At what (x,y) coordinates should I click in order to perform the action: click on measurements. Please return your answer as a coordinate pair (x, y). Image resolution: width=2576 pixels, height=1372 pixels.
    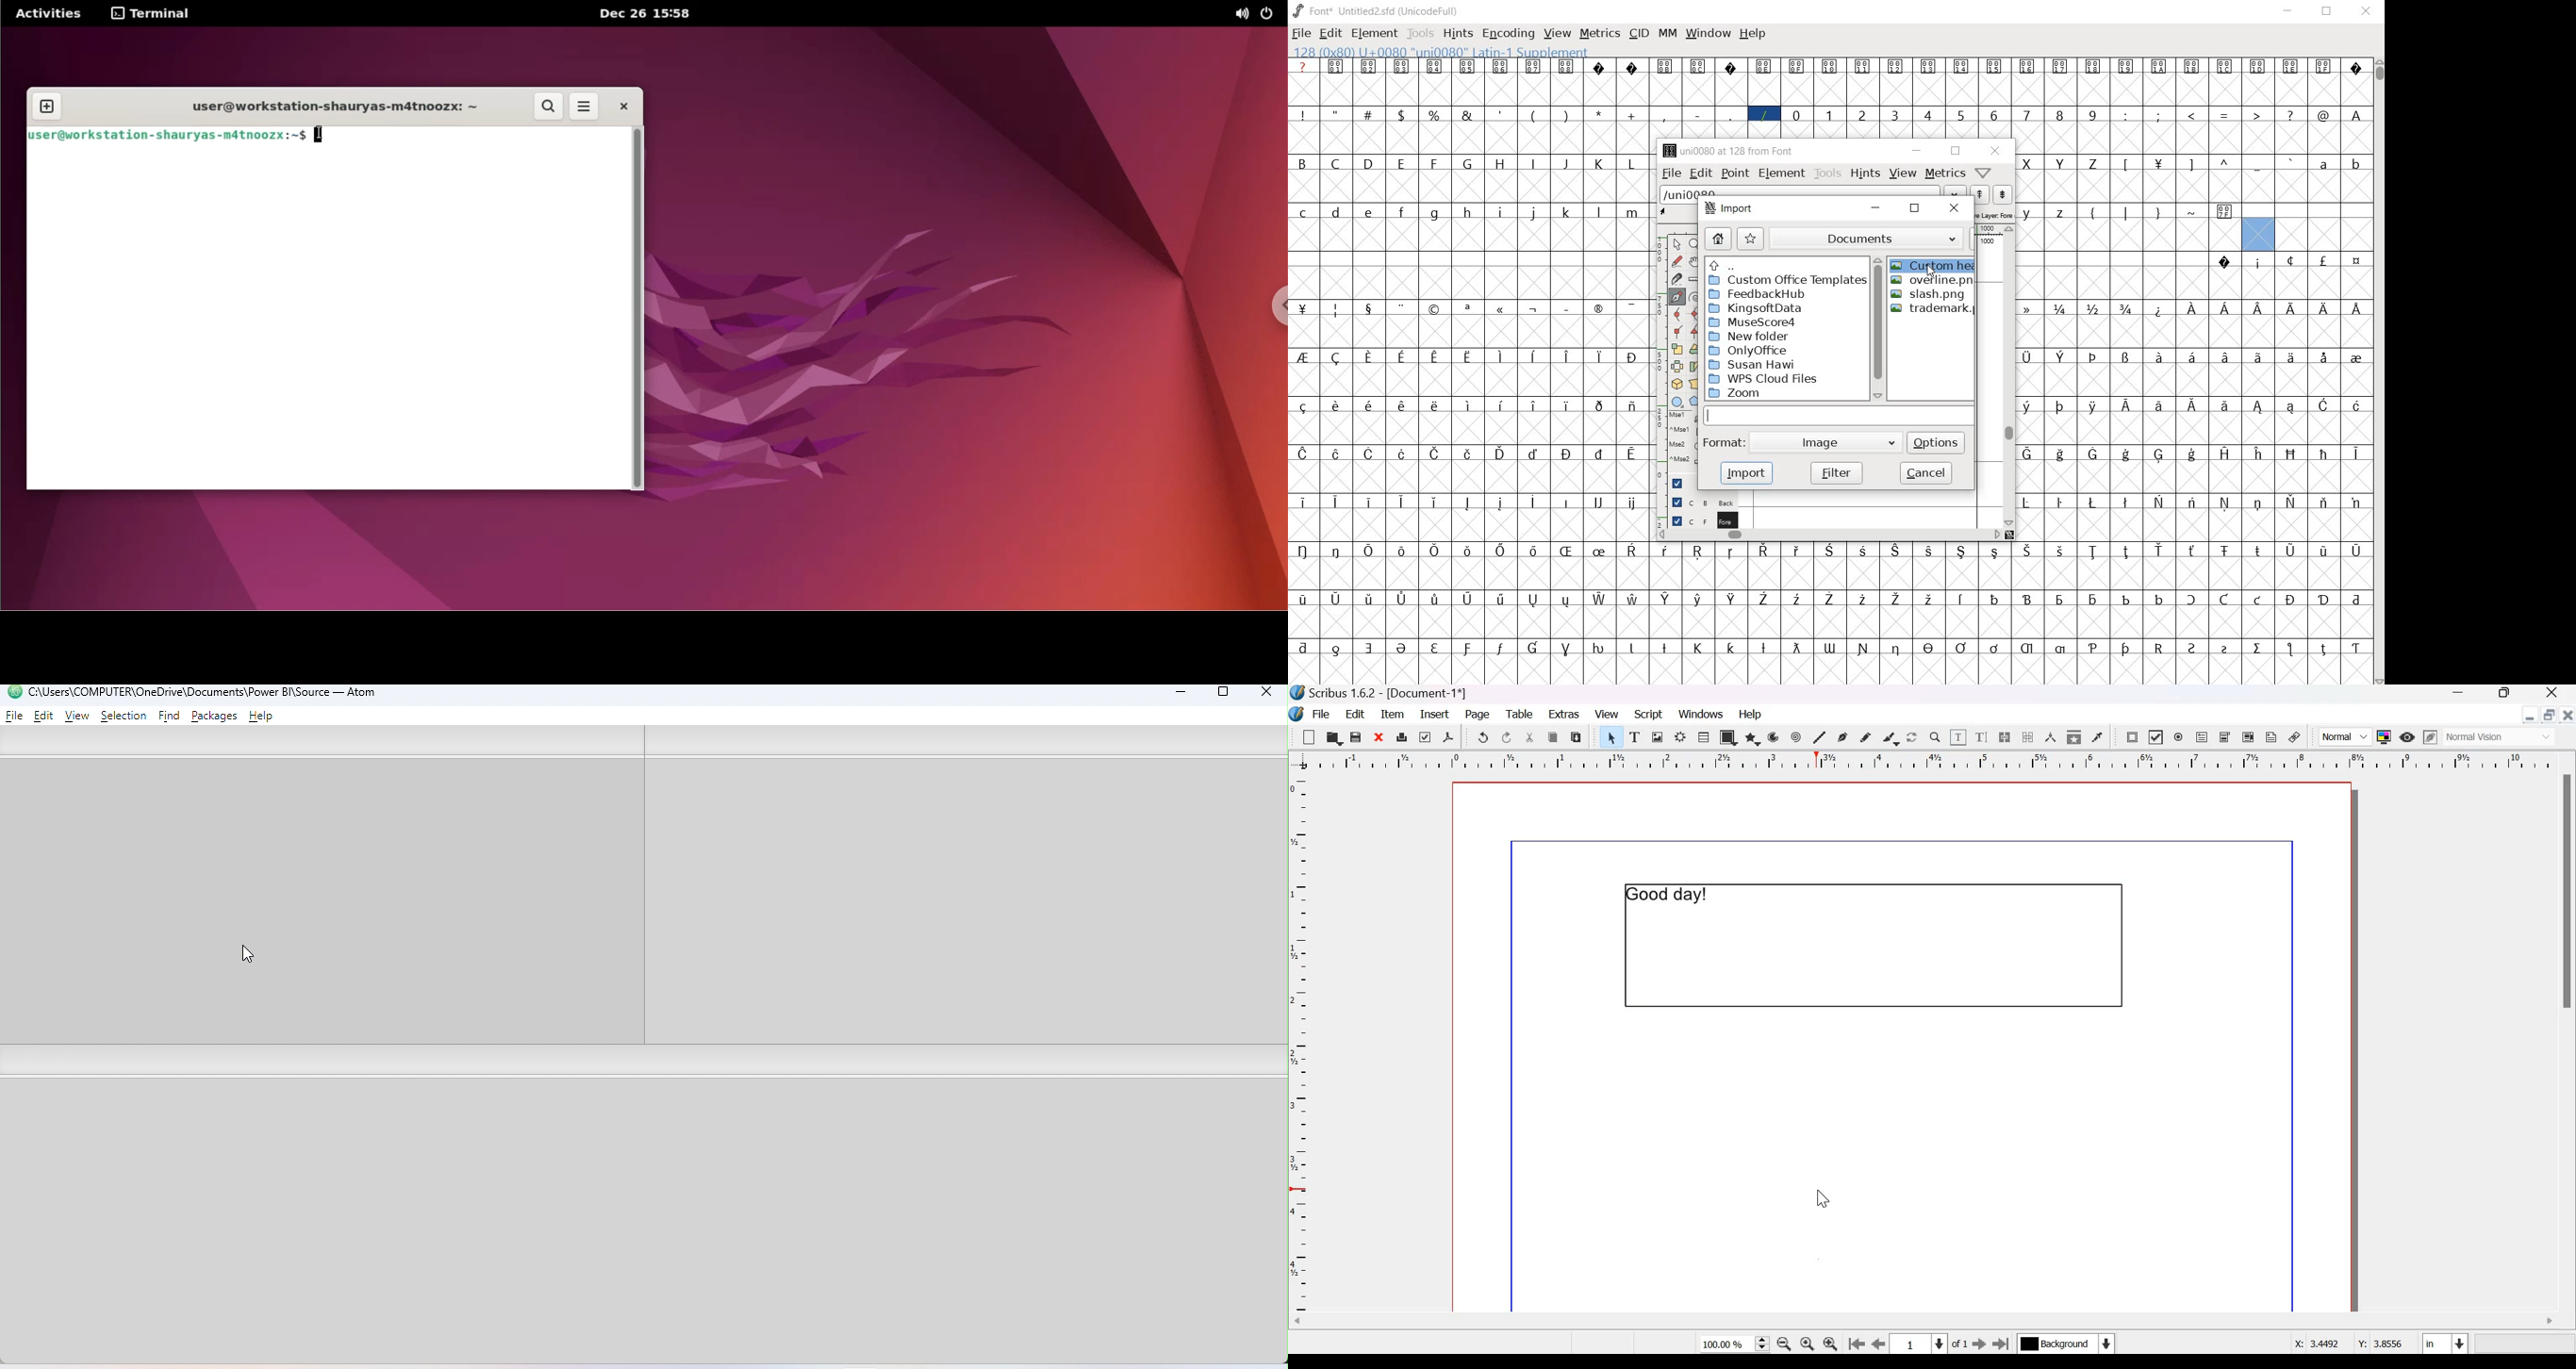
    Looking at the image, I should click on (2051, 737).